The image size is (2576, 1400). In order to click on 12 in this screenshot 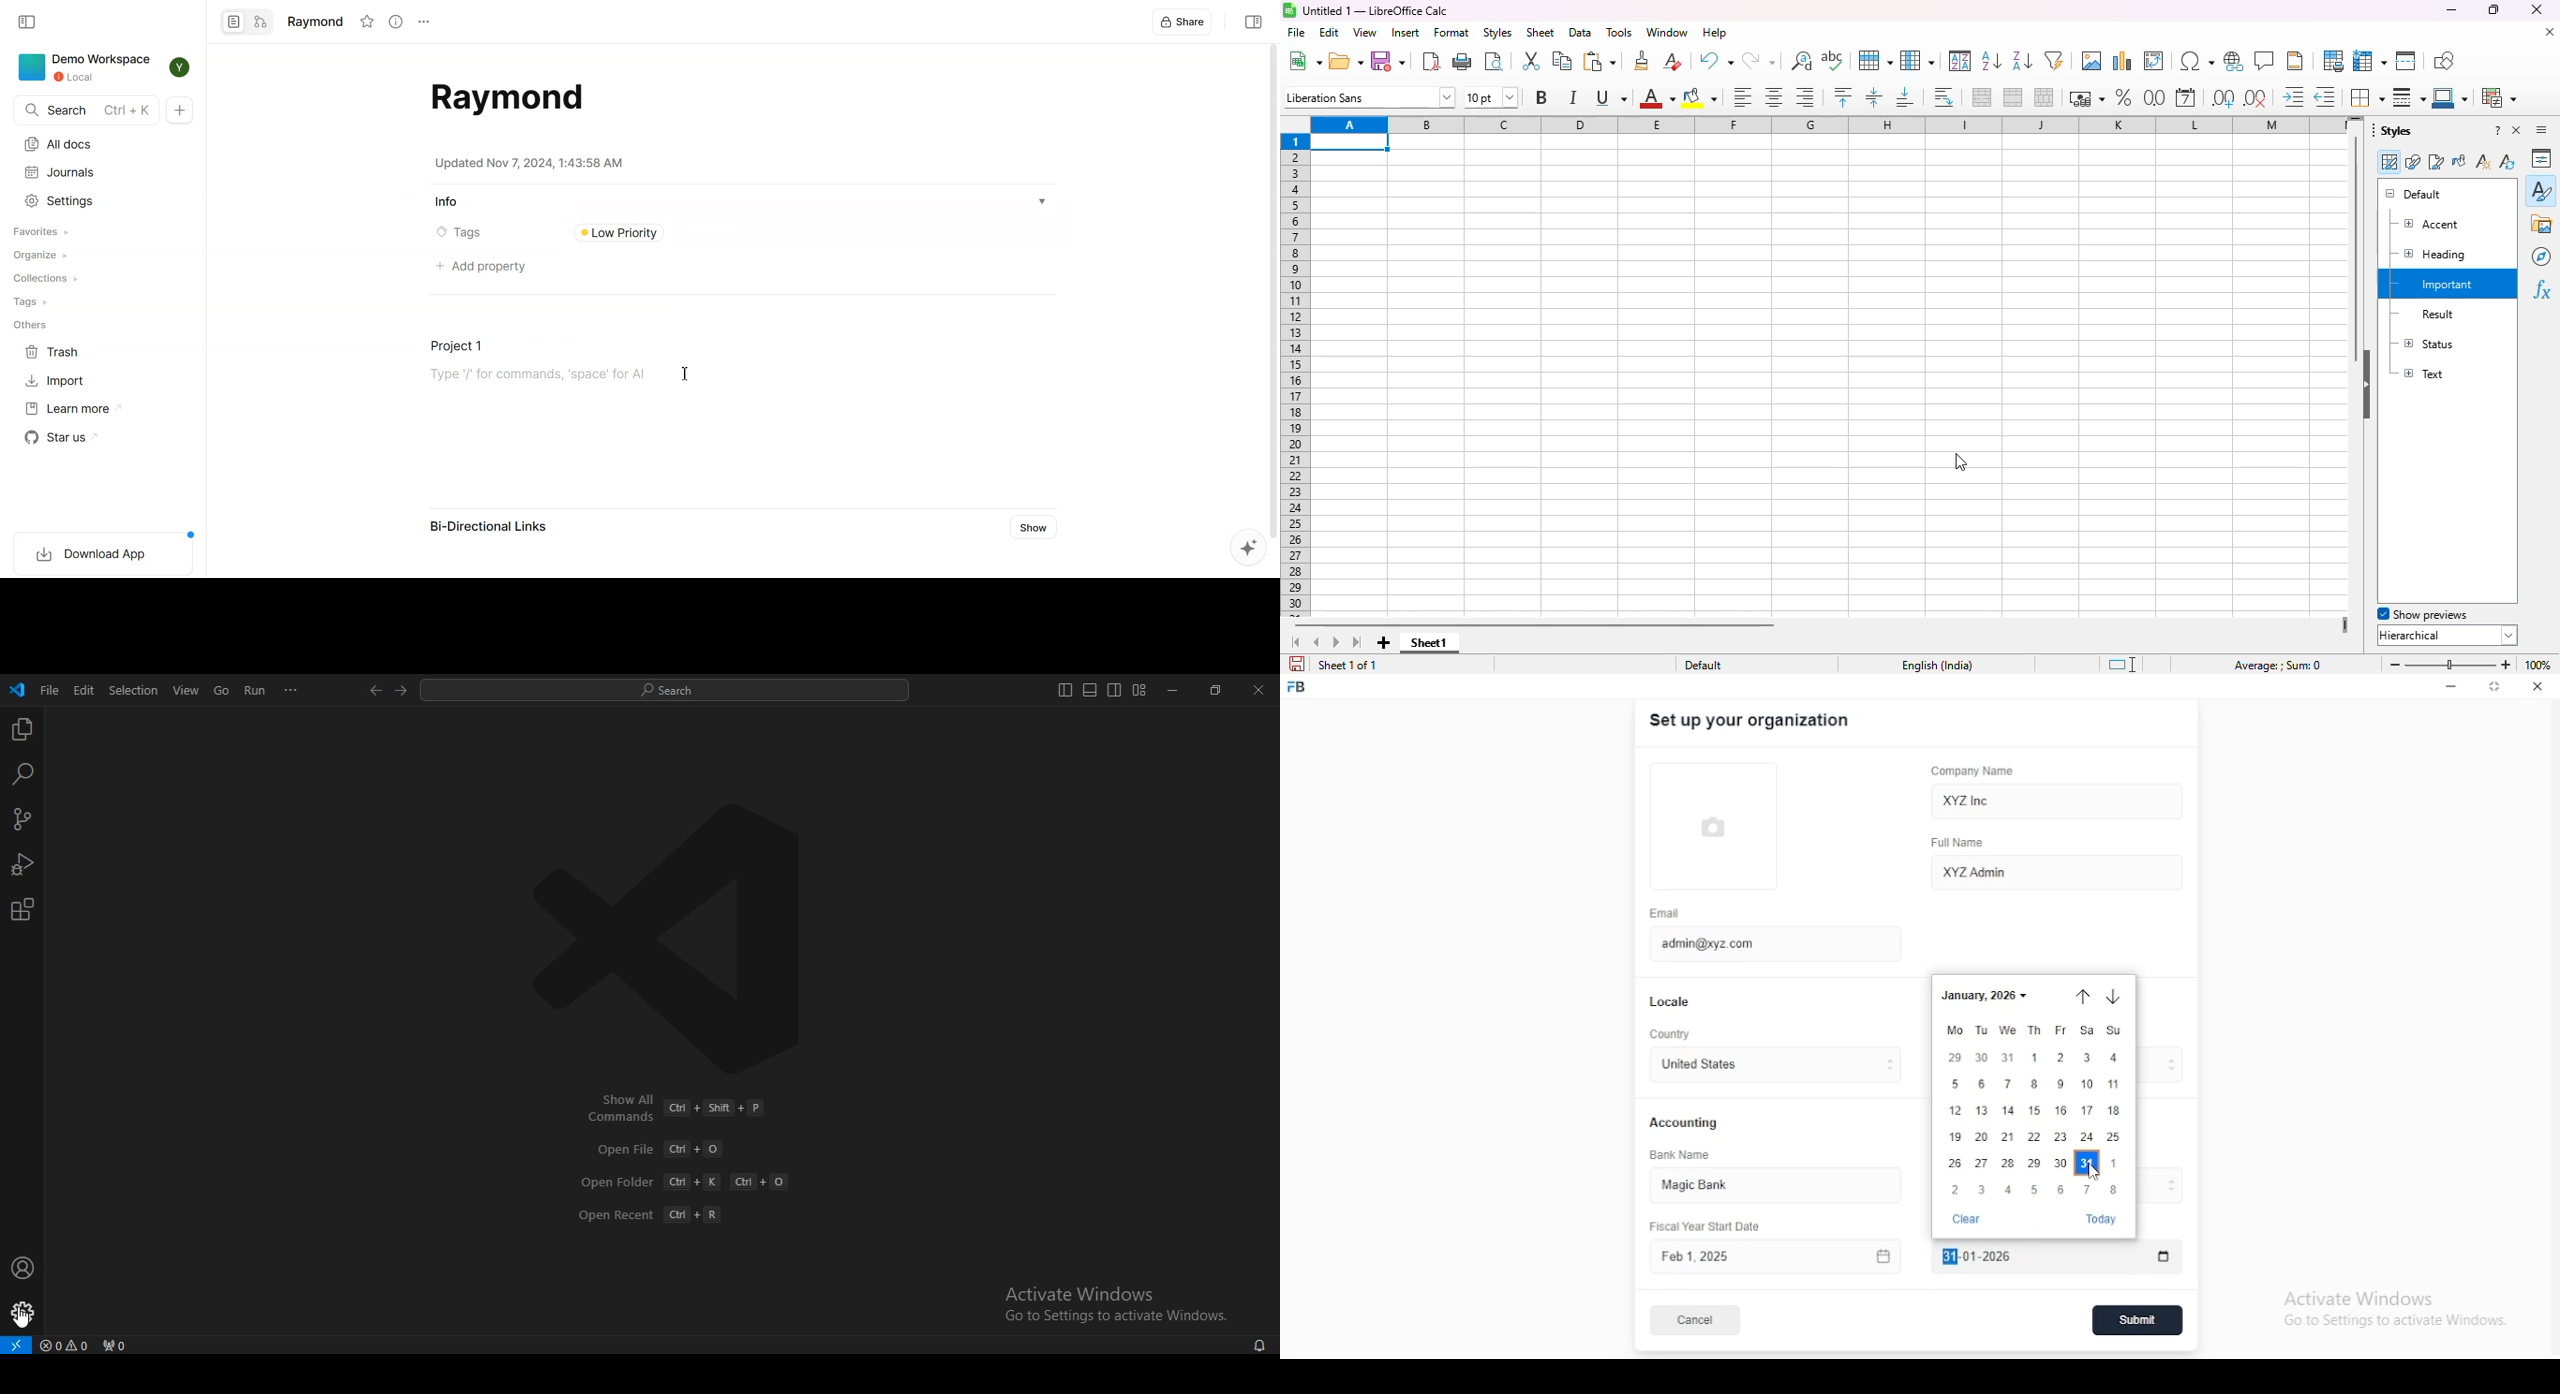, I will do `click(1953, 1113)`.